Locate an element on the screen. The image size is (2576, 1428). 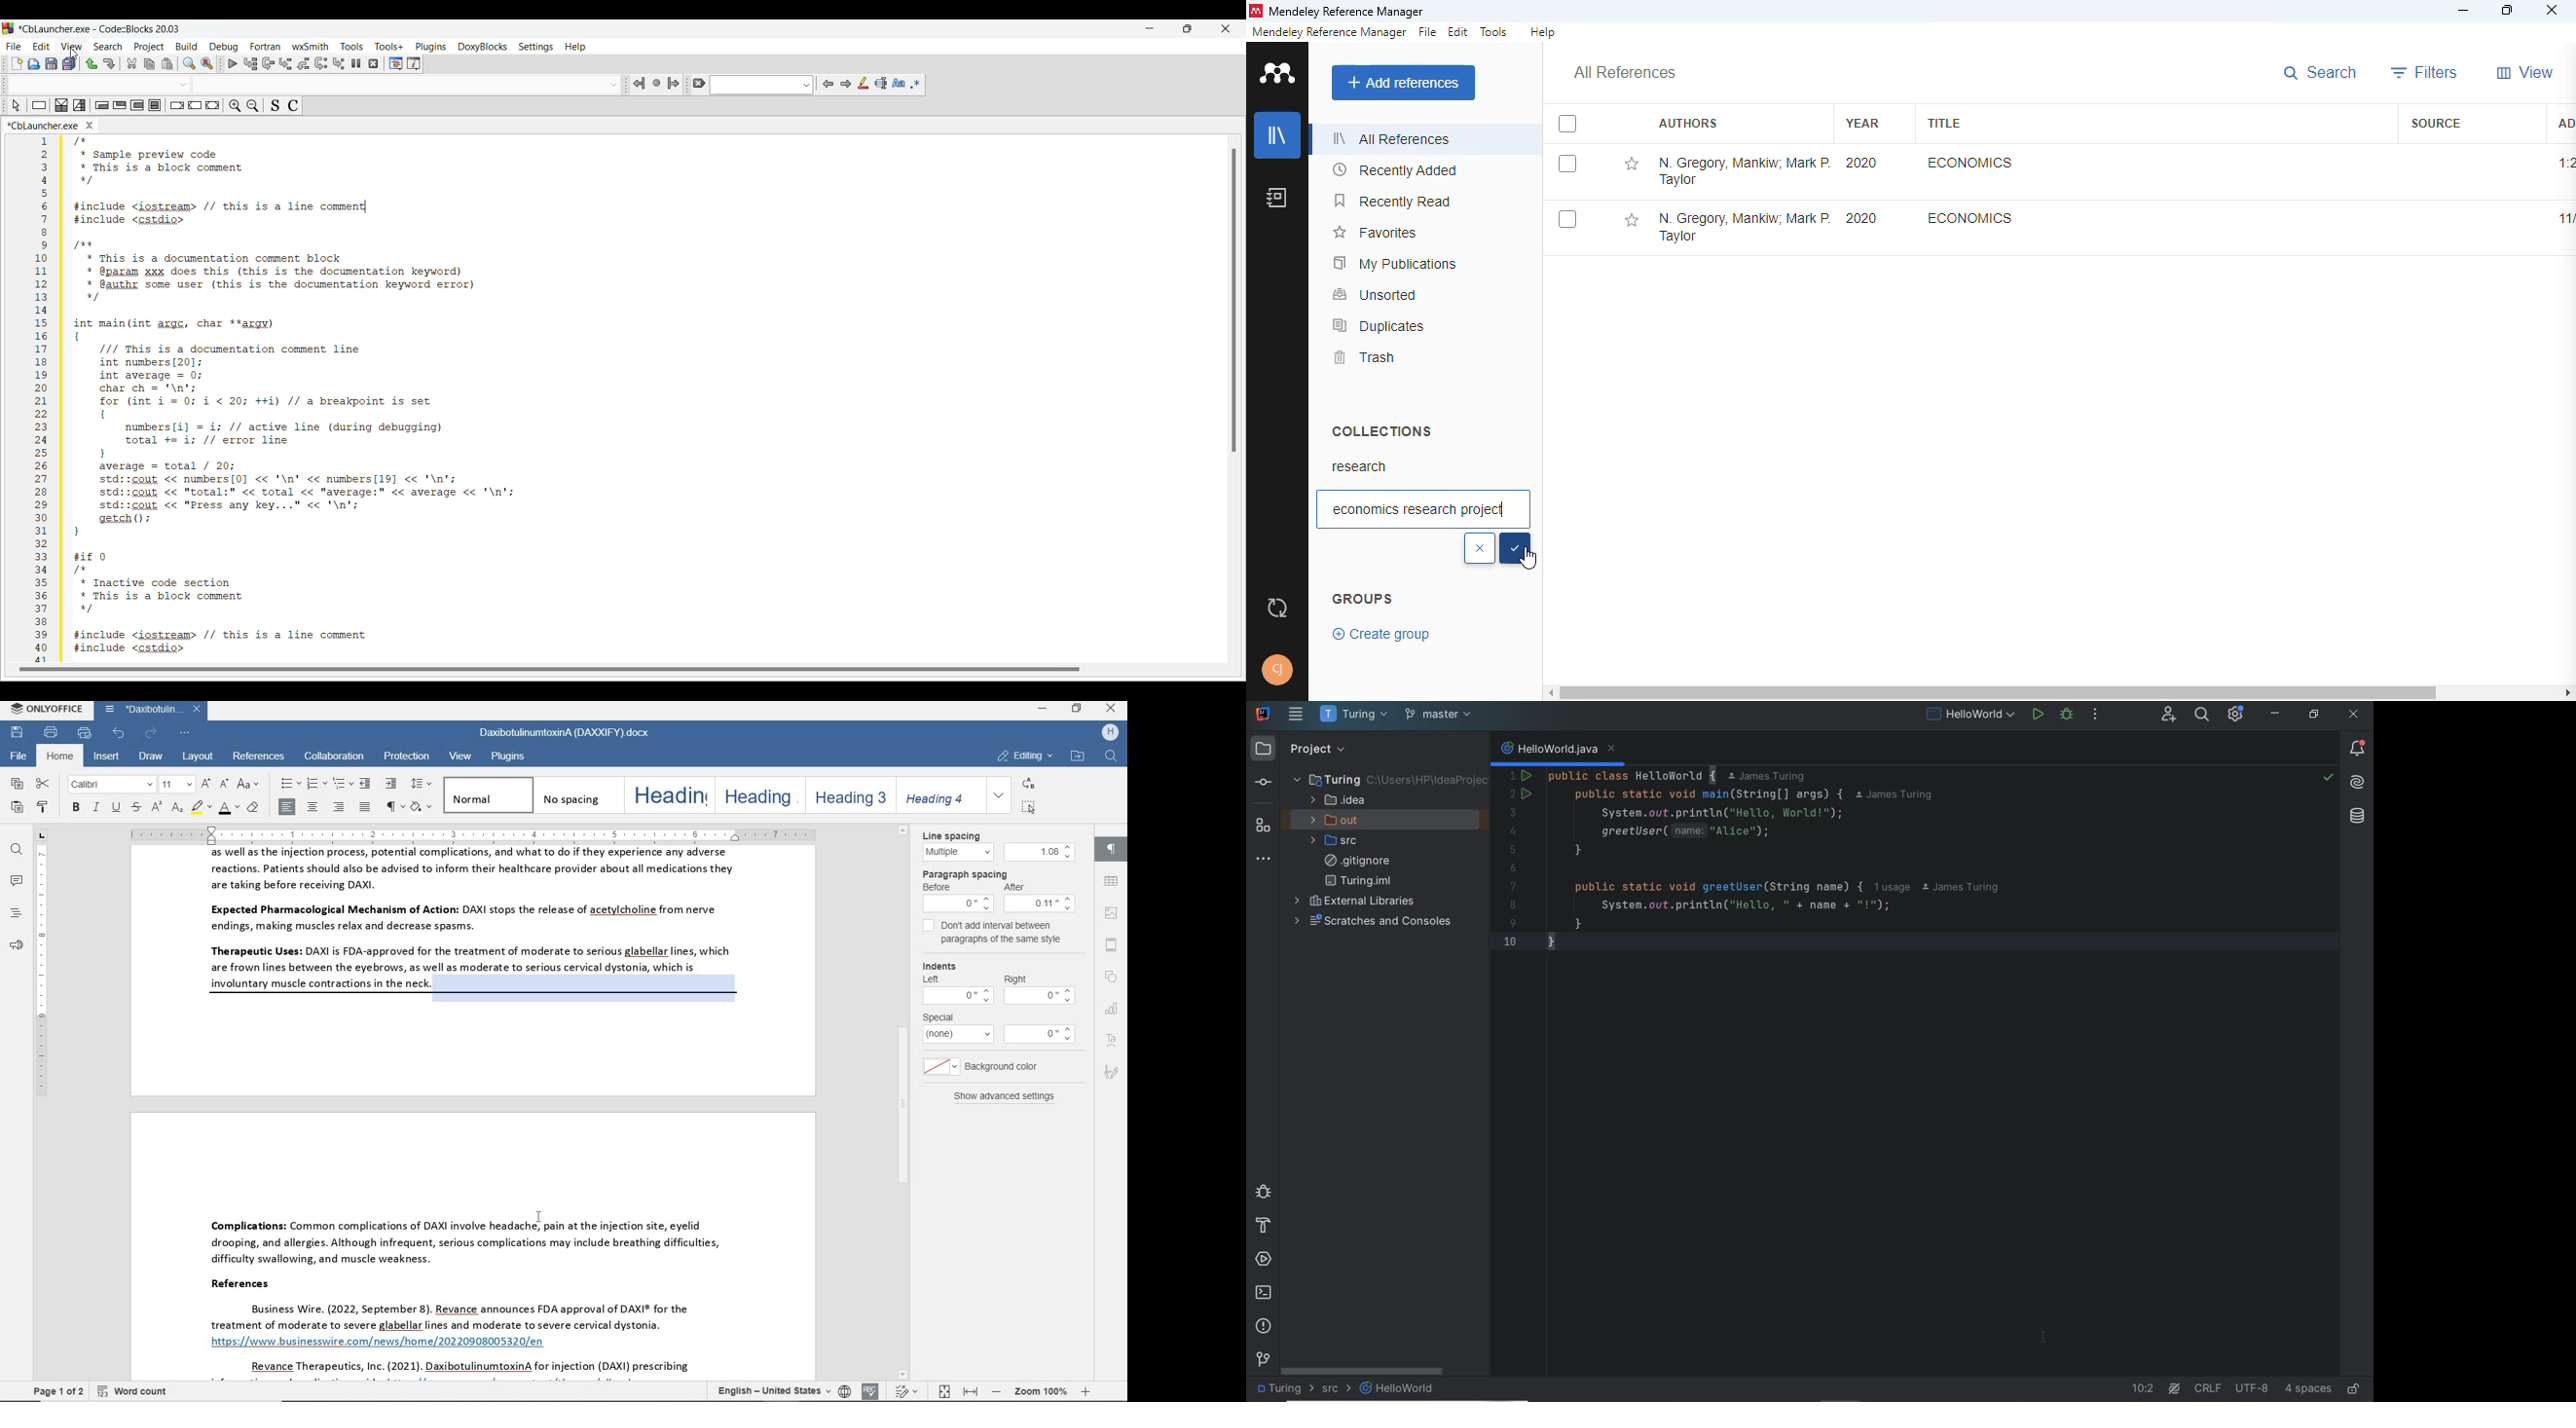
Cut is located at coordinates (132, 63).